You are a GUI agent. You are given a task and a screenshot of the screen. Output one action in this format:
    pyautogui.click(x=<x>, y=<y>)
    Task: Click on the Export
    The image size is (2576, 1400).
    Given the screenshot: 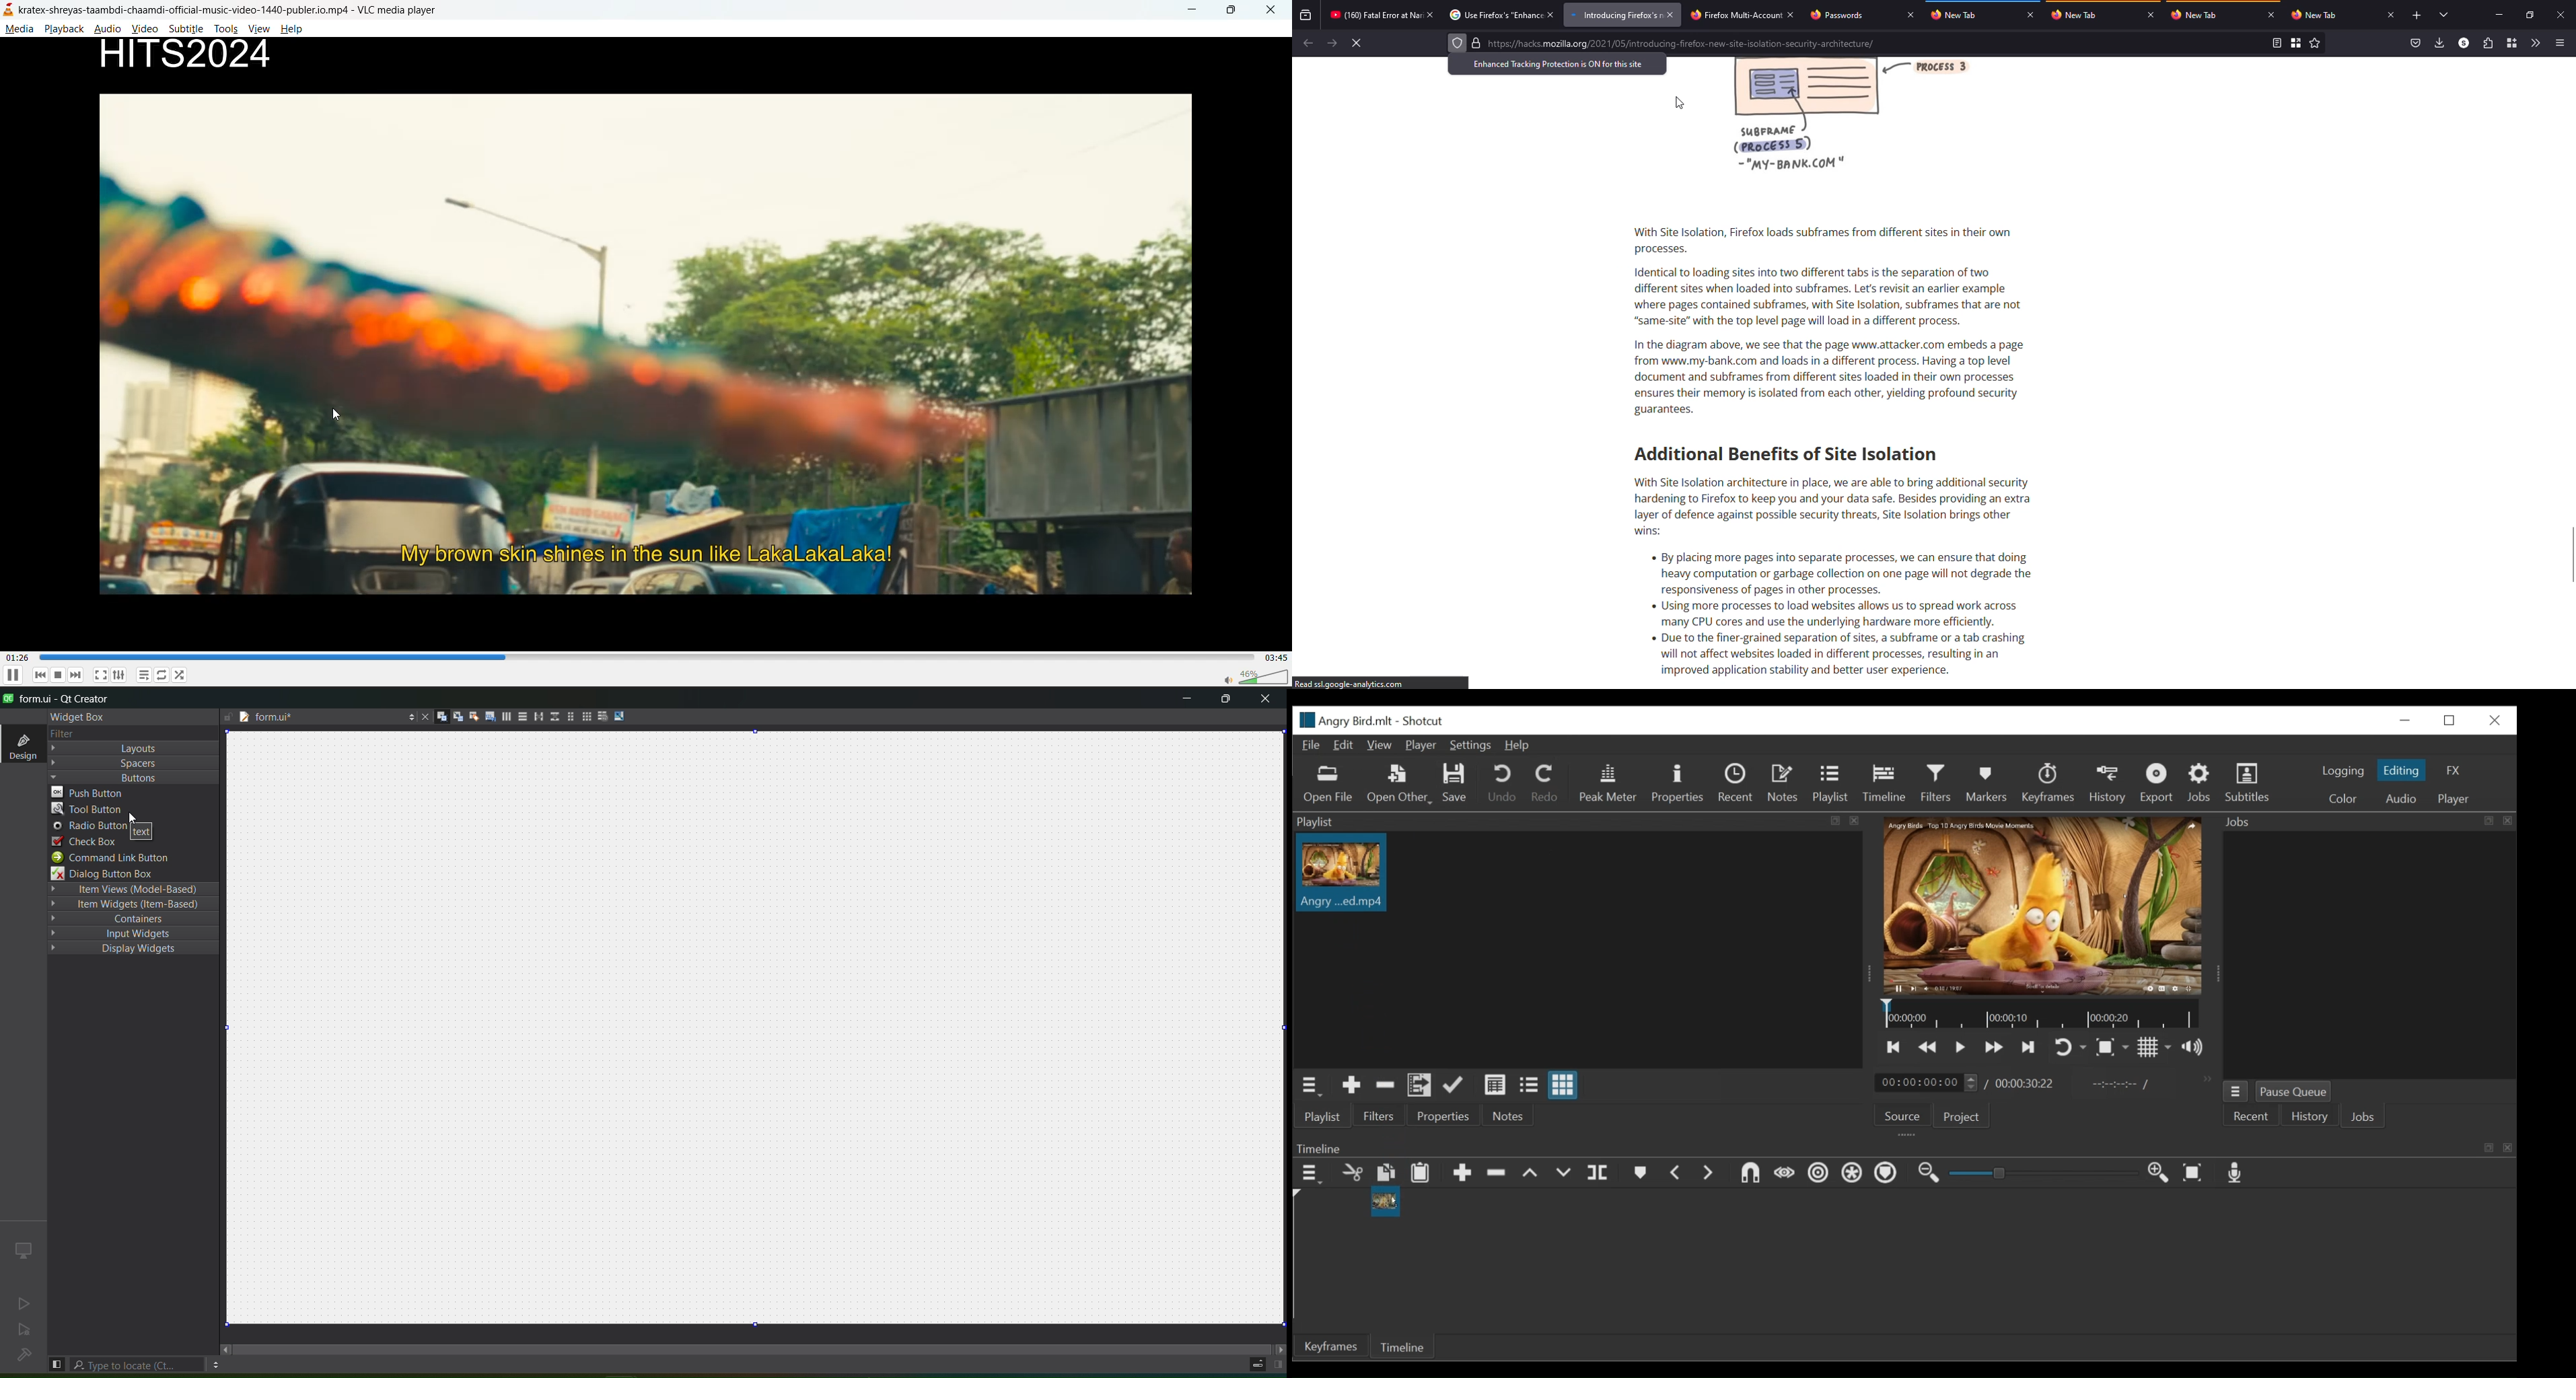 What is the action you would take?
    pyautogui.click(x=2156, y=783)
    